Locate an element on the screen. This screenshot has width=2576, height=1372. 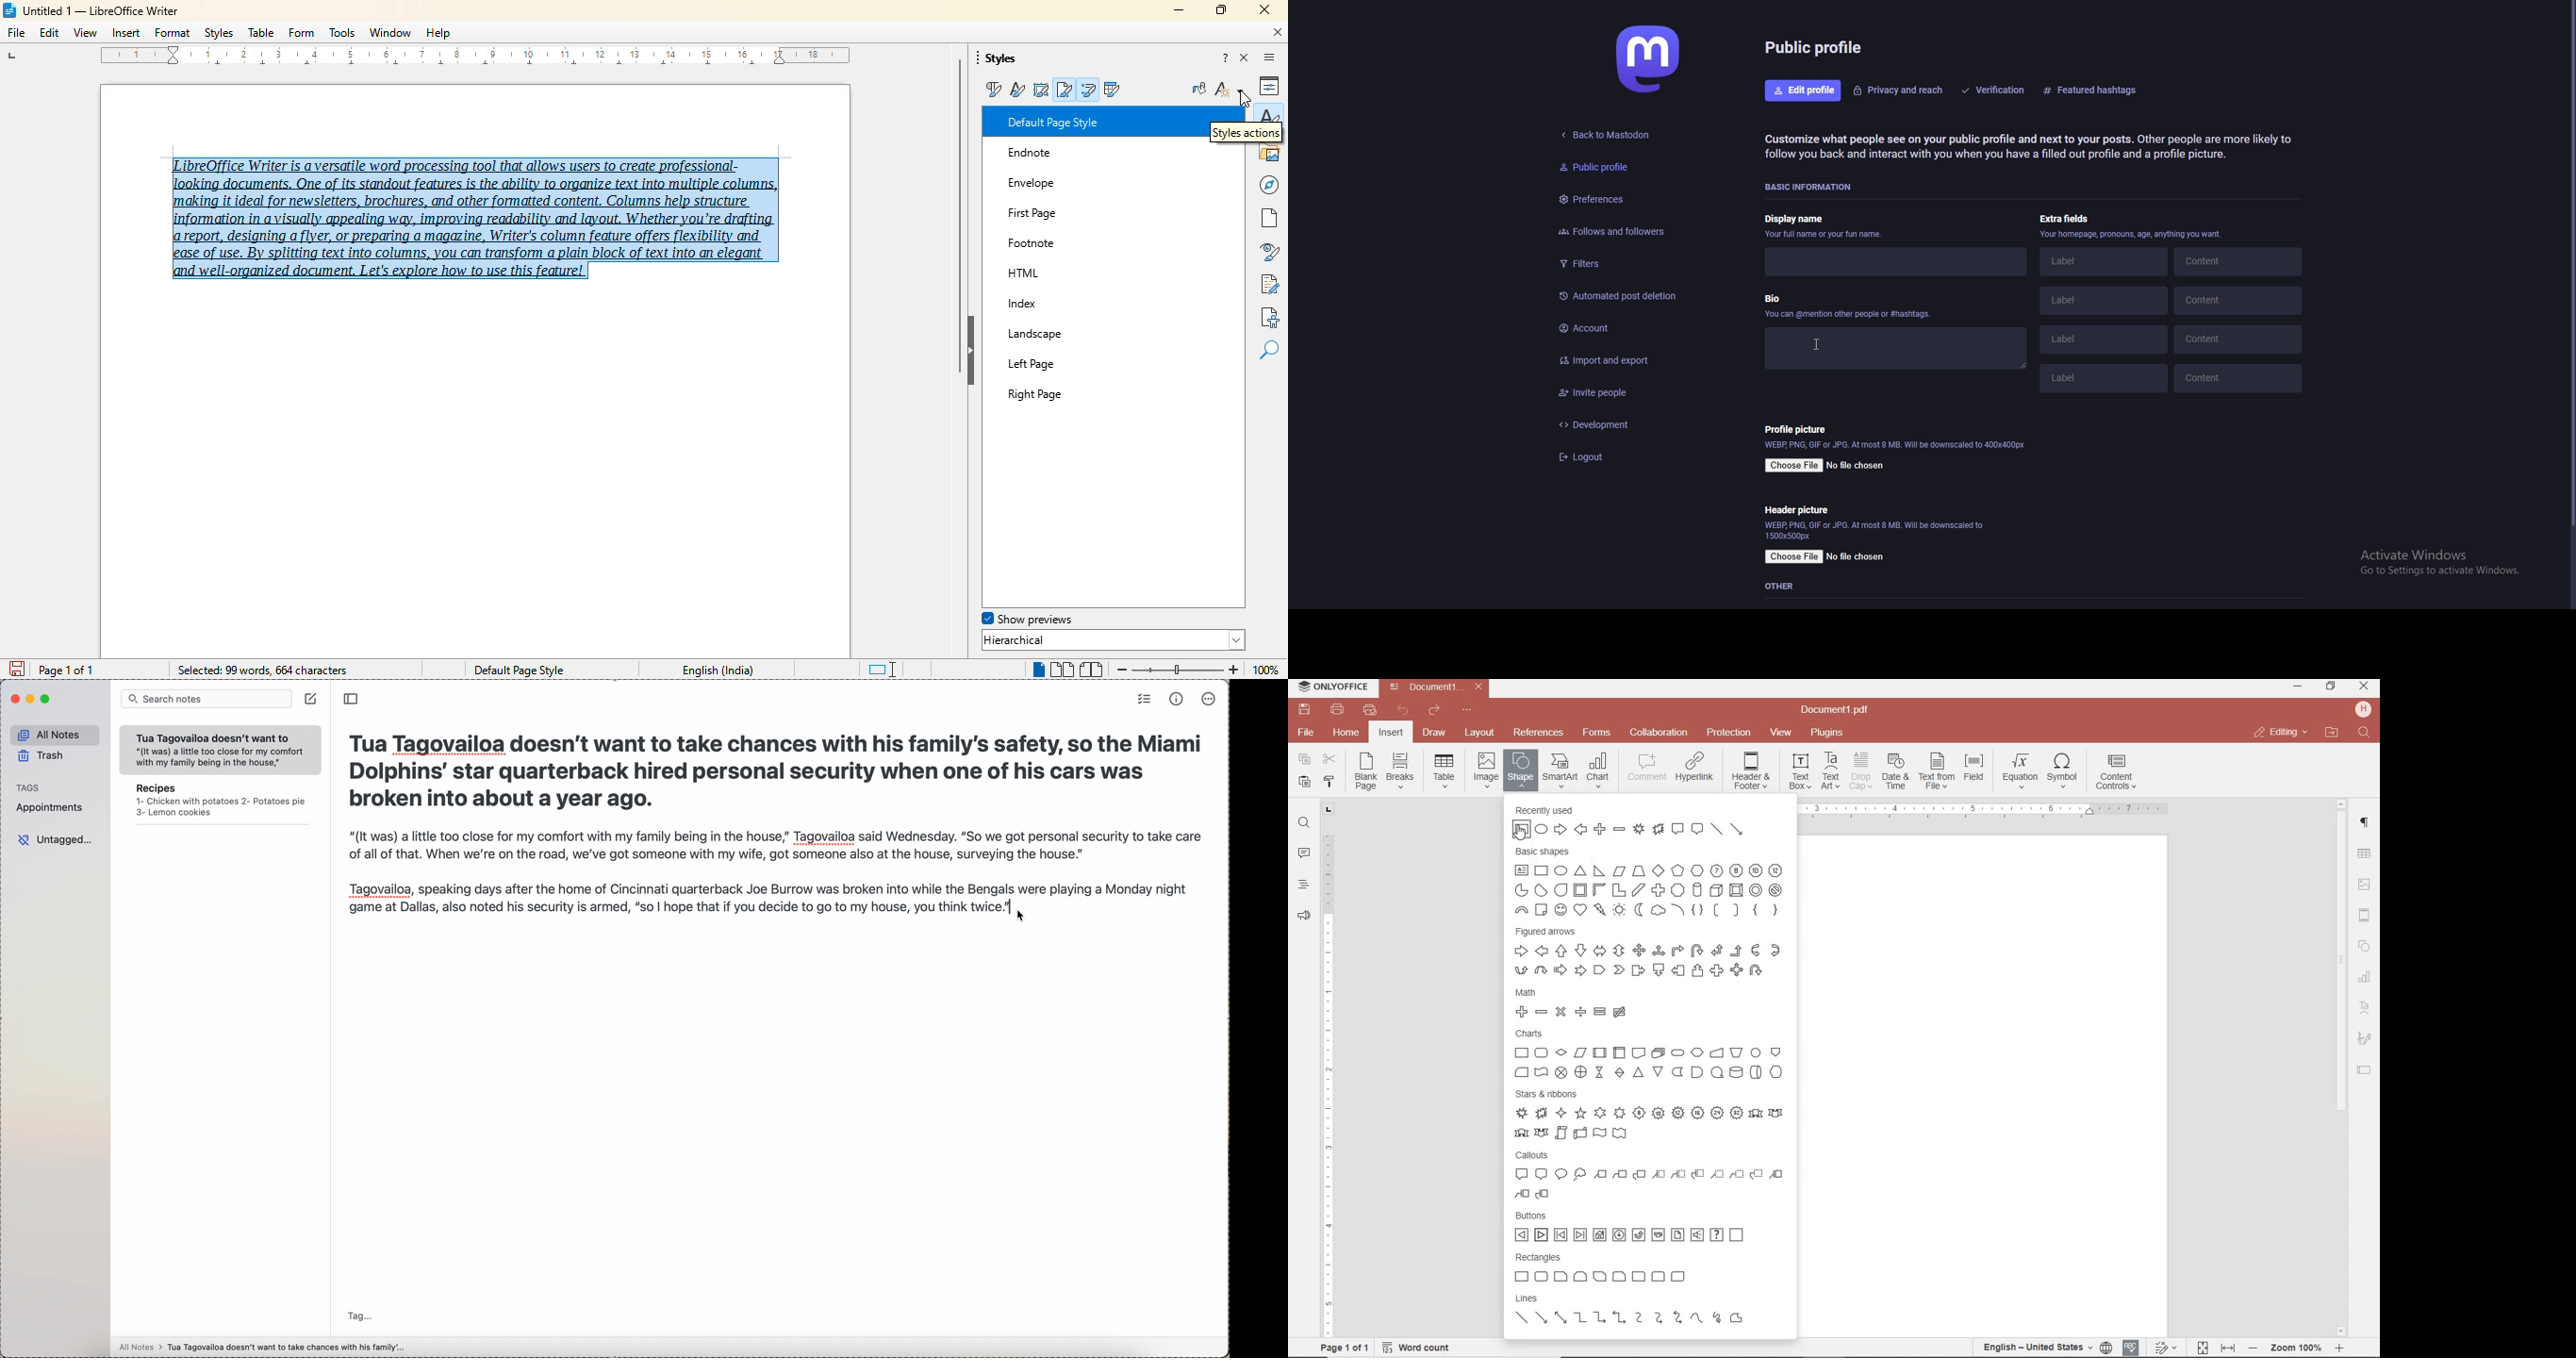
content is located at coordinates (2239, 378).